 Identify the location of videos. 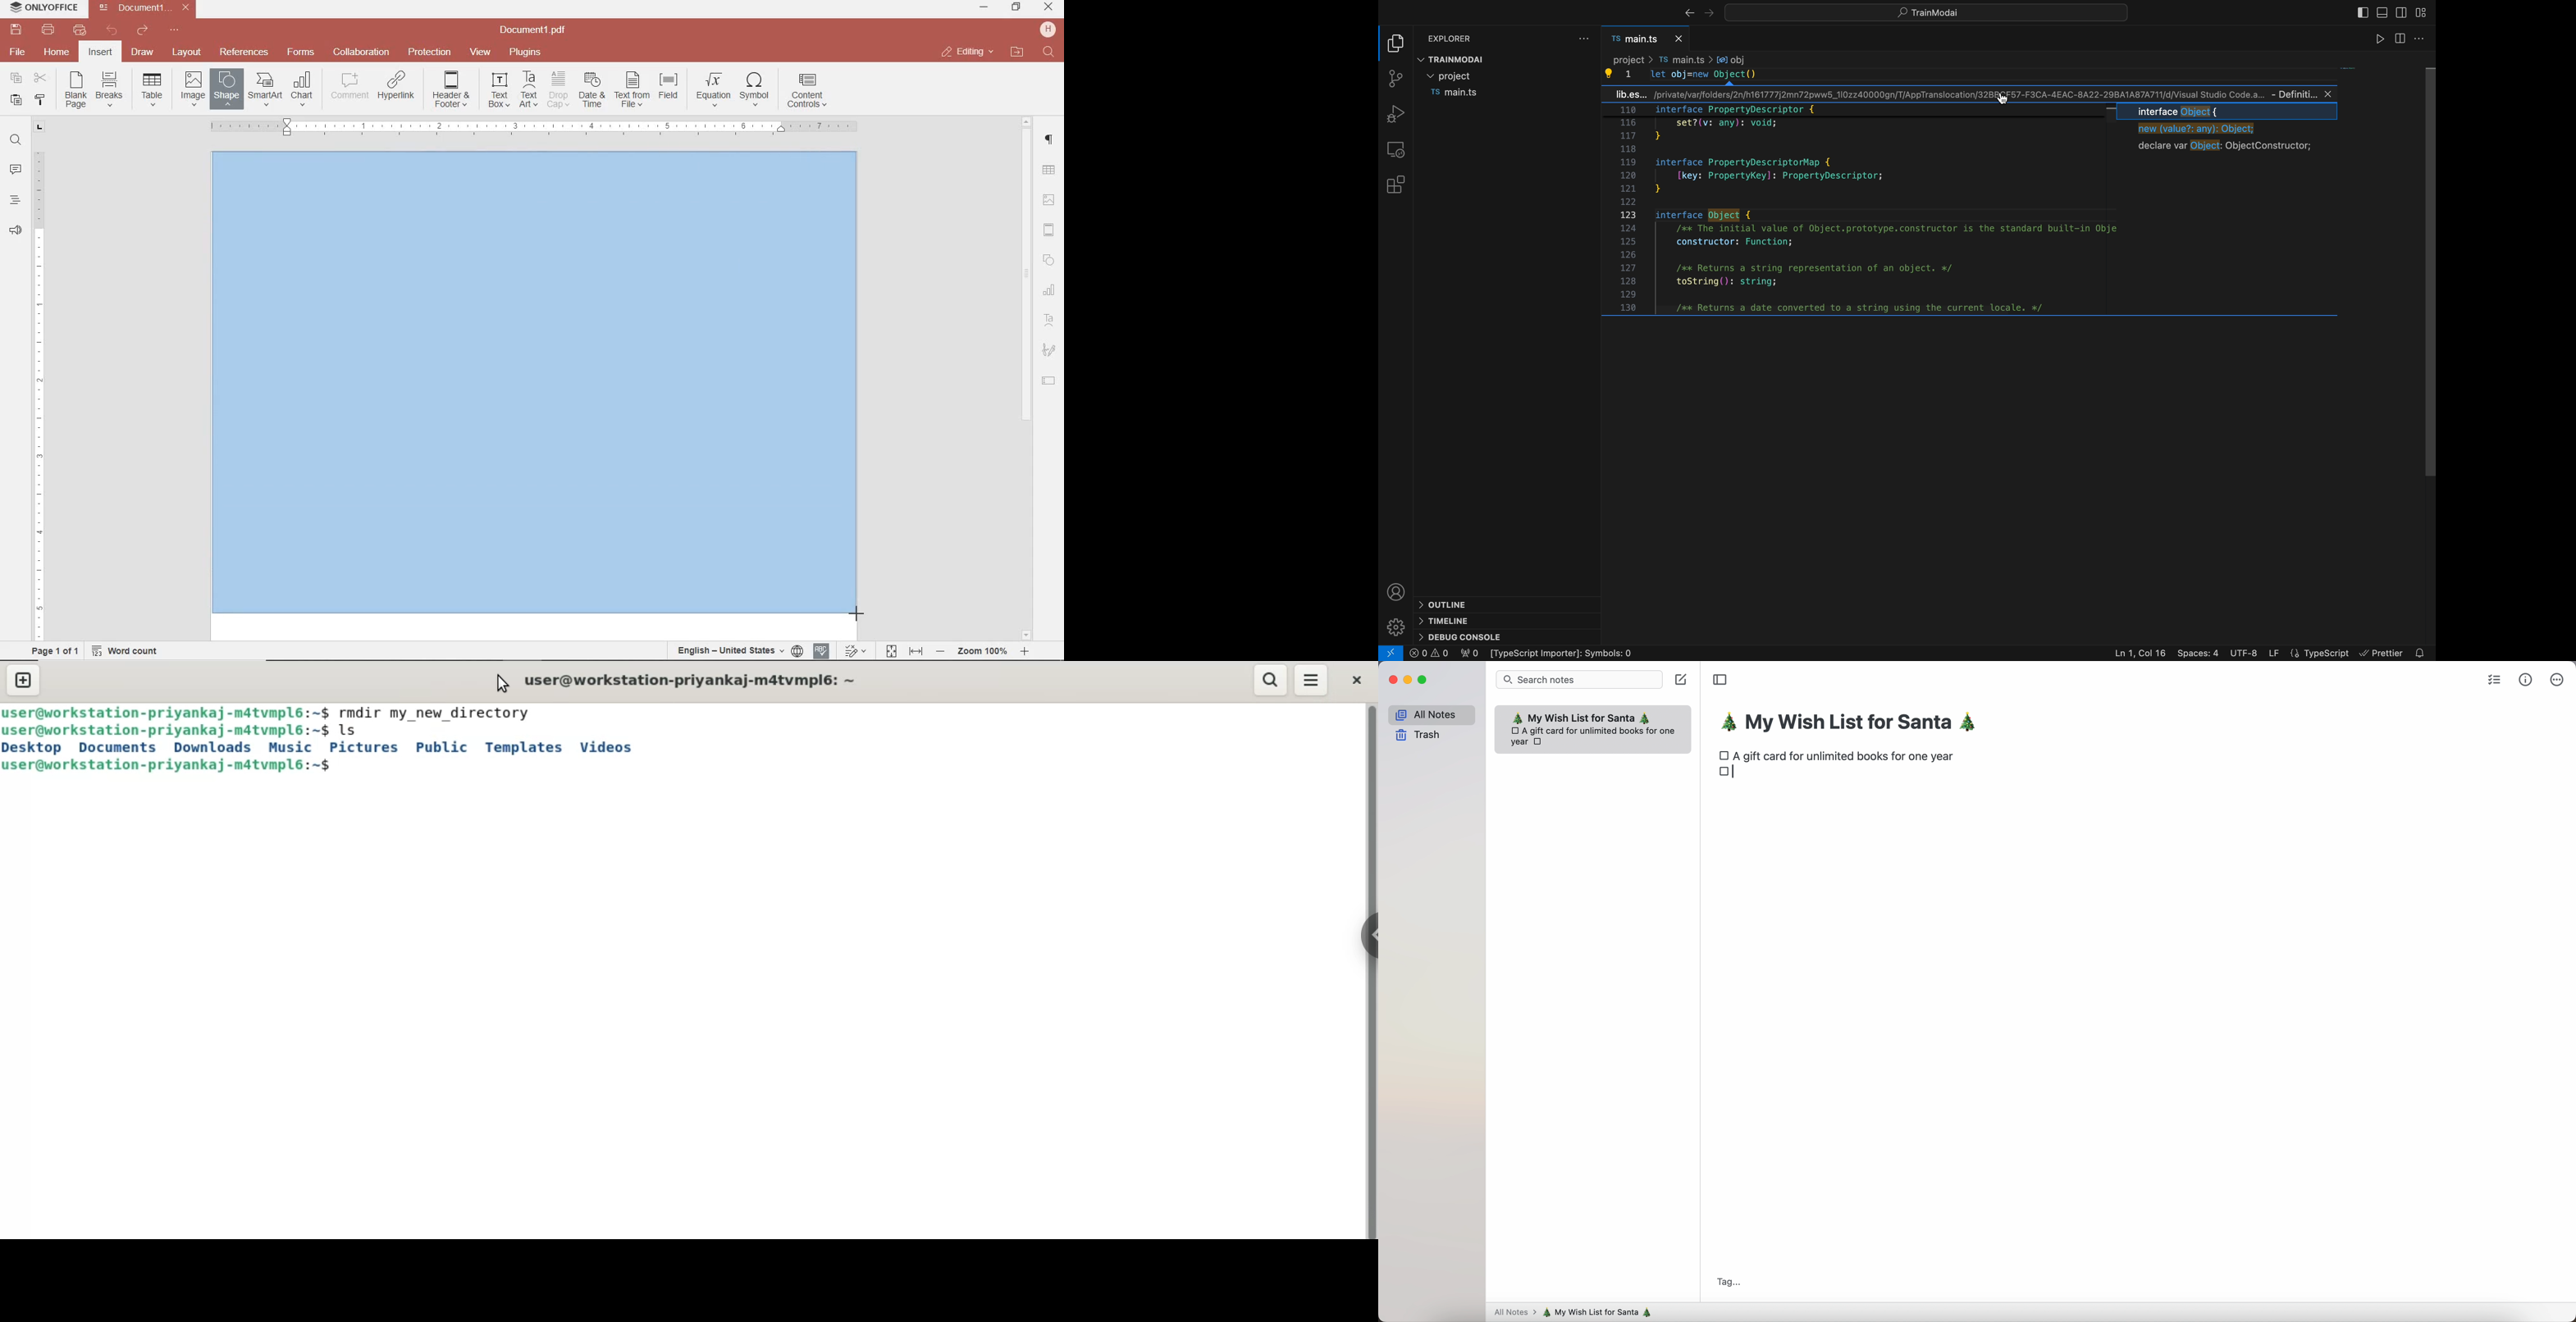
(608, 747).